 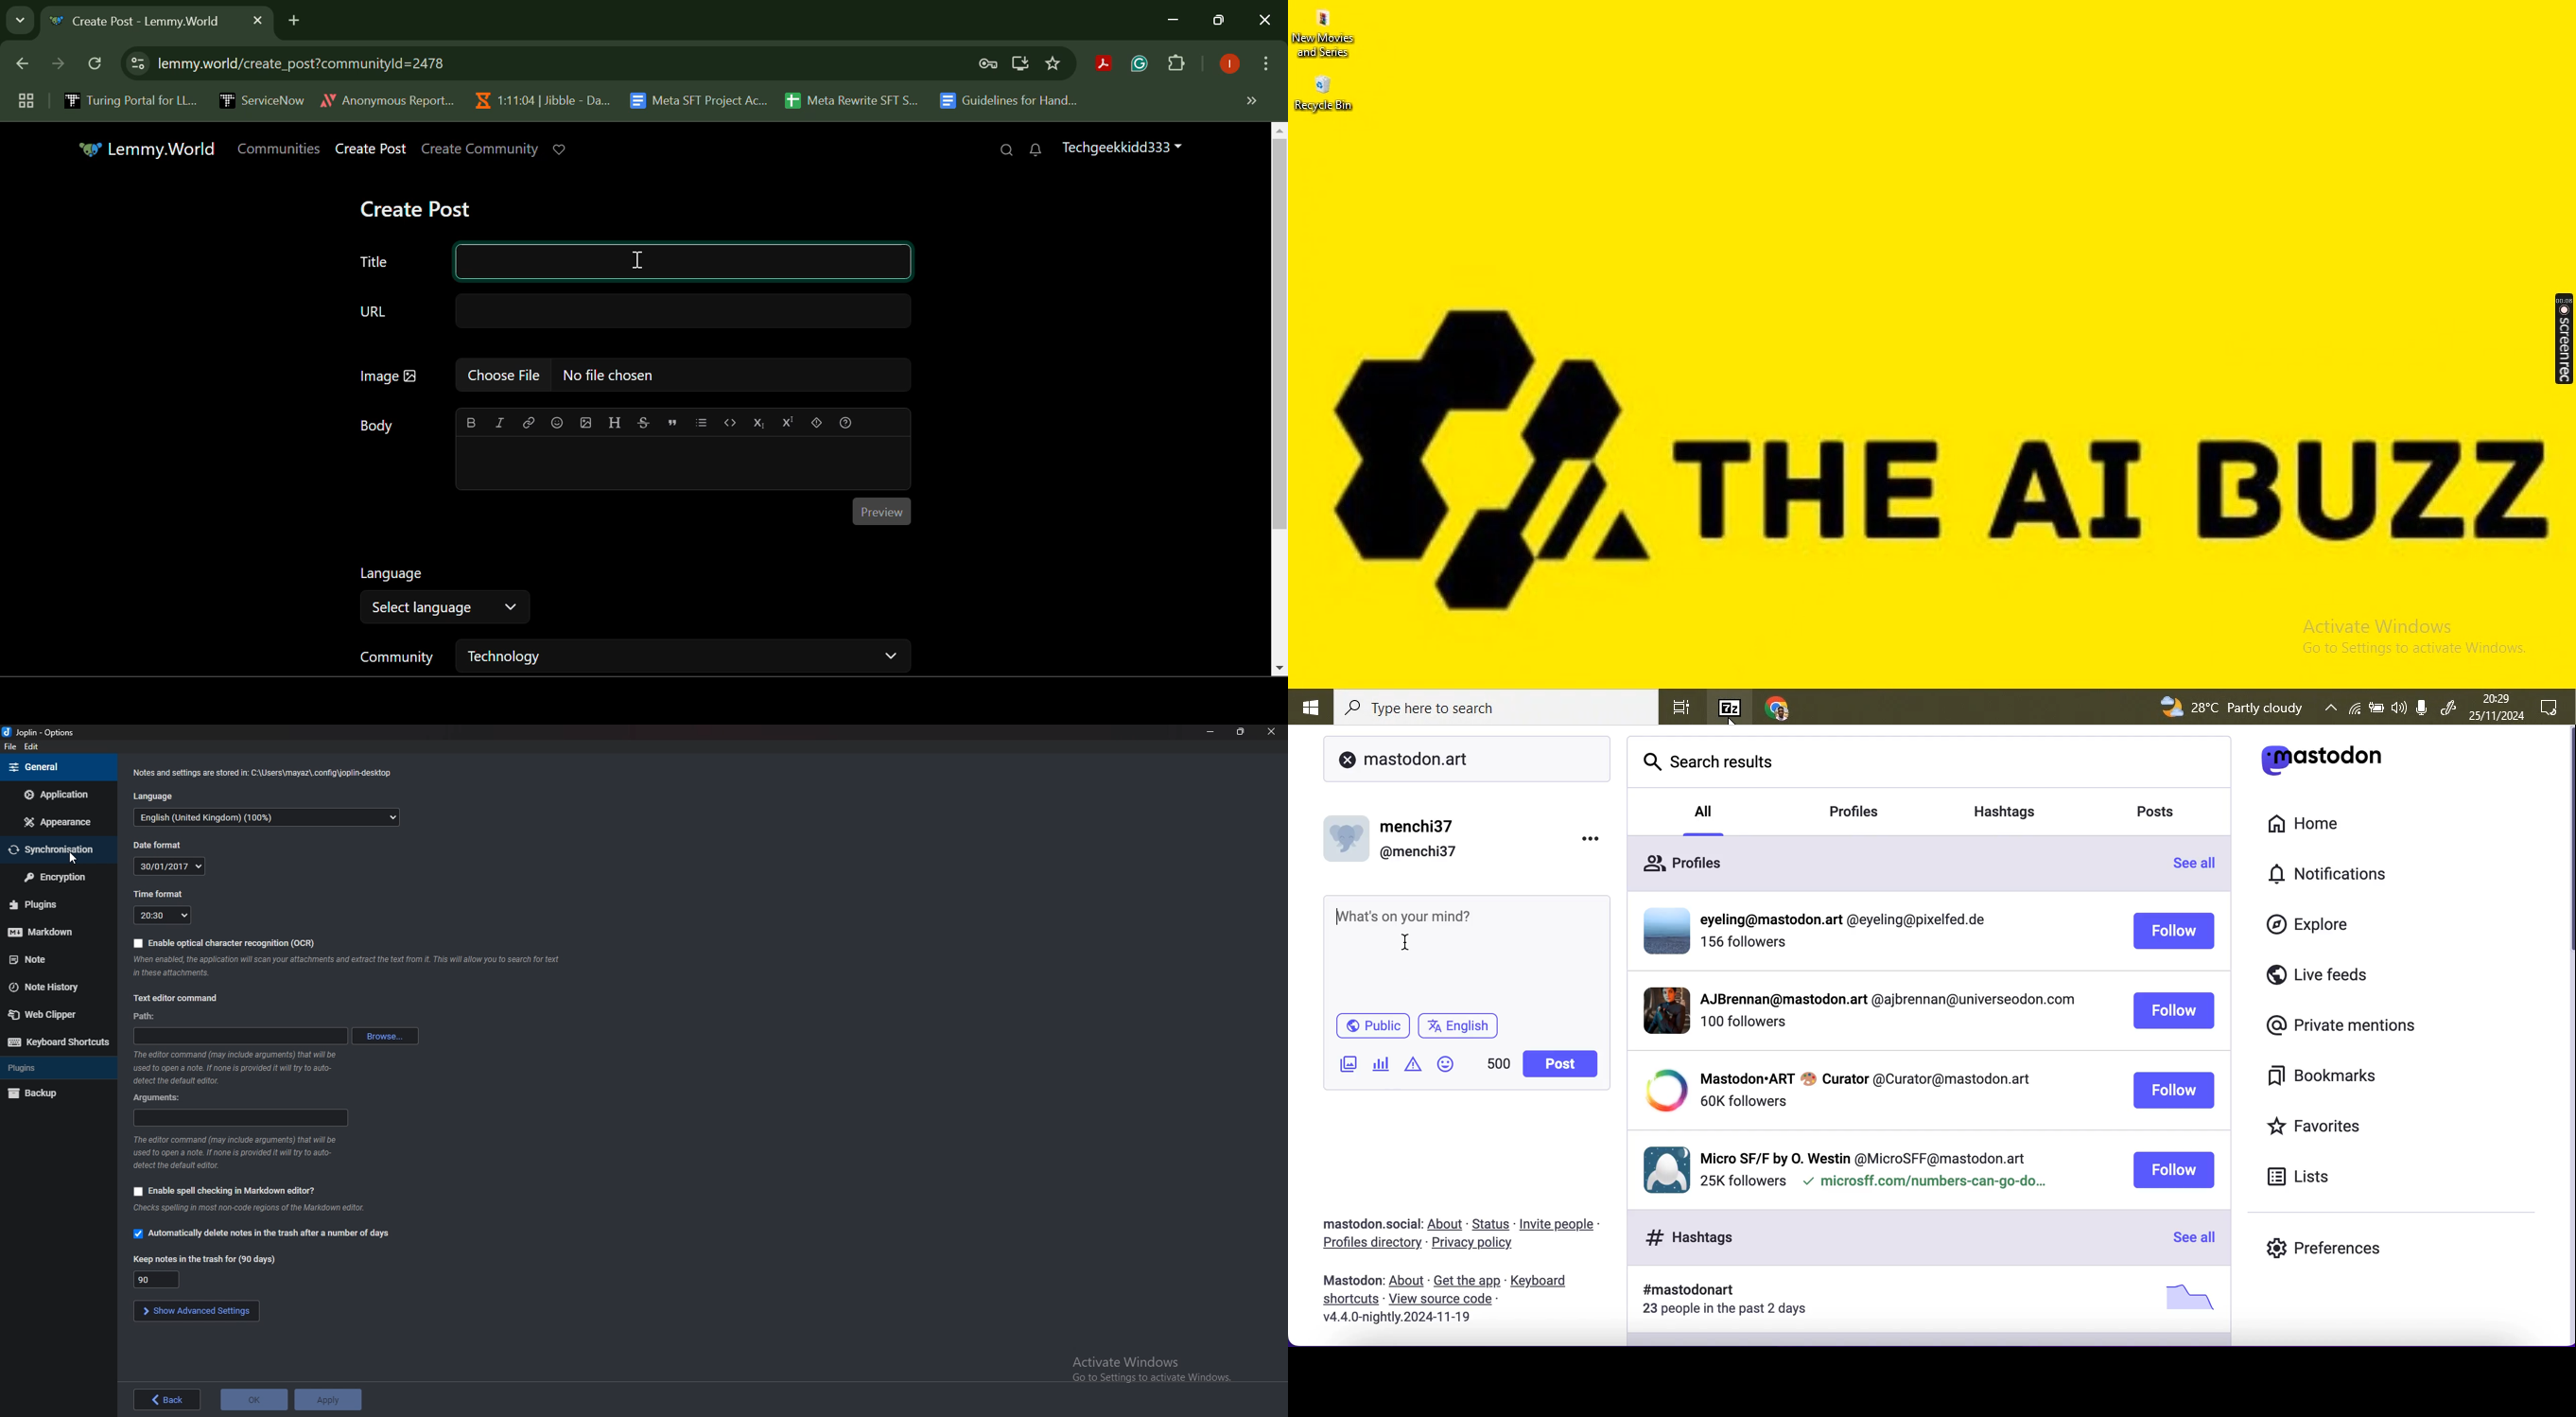 I want to click on superscript, so click(x=786, y=421).